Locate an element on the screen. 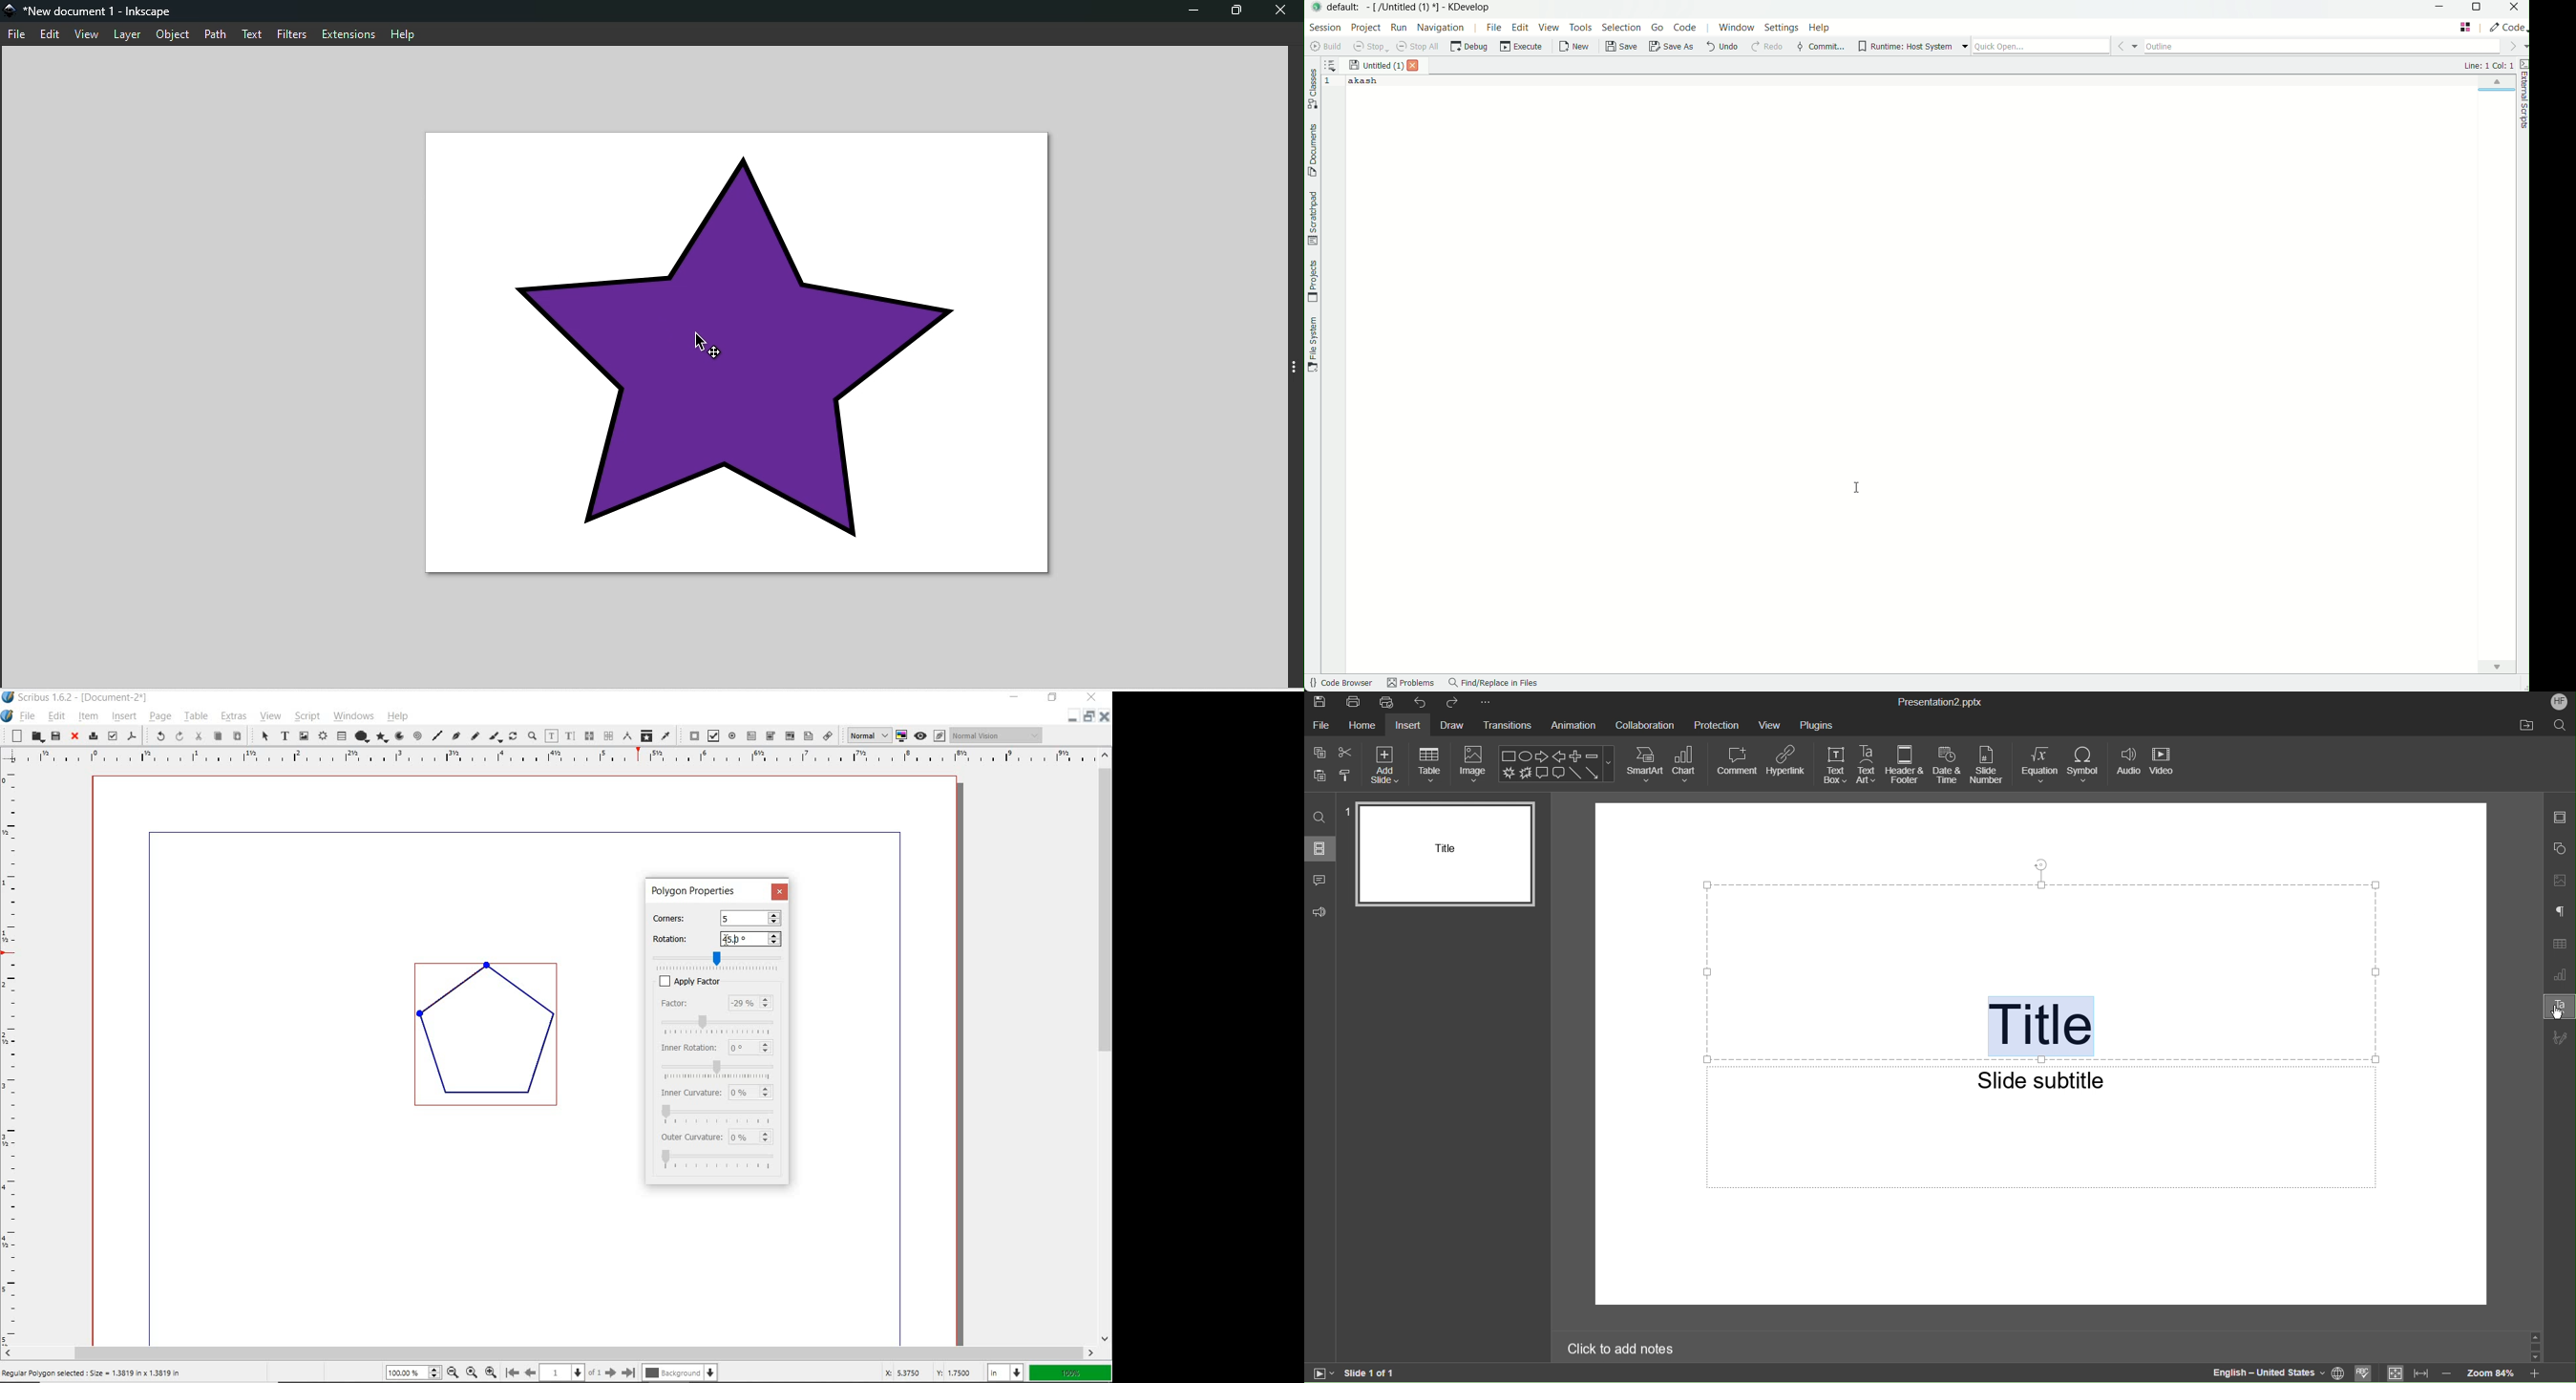 This screenshot has width=2576, height=1400. undo is located at coordinates (156, 736).